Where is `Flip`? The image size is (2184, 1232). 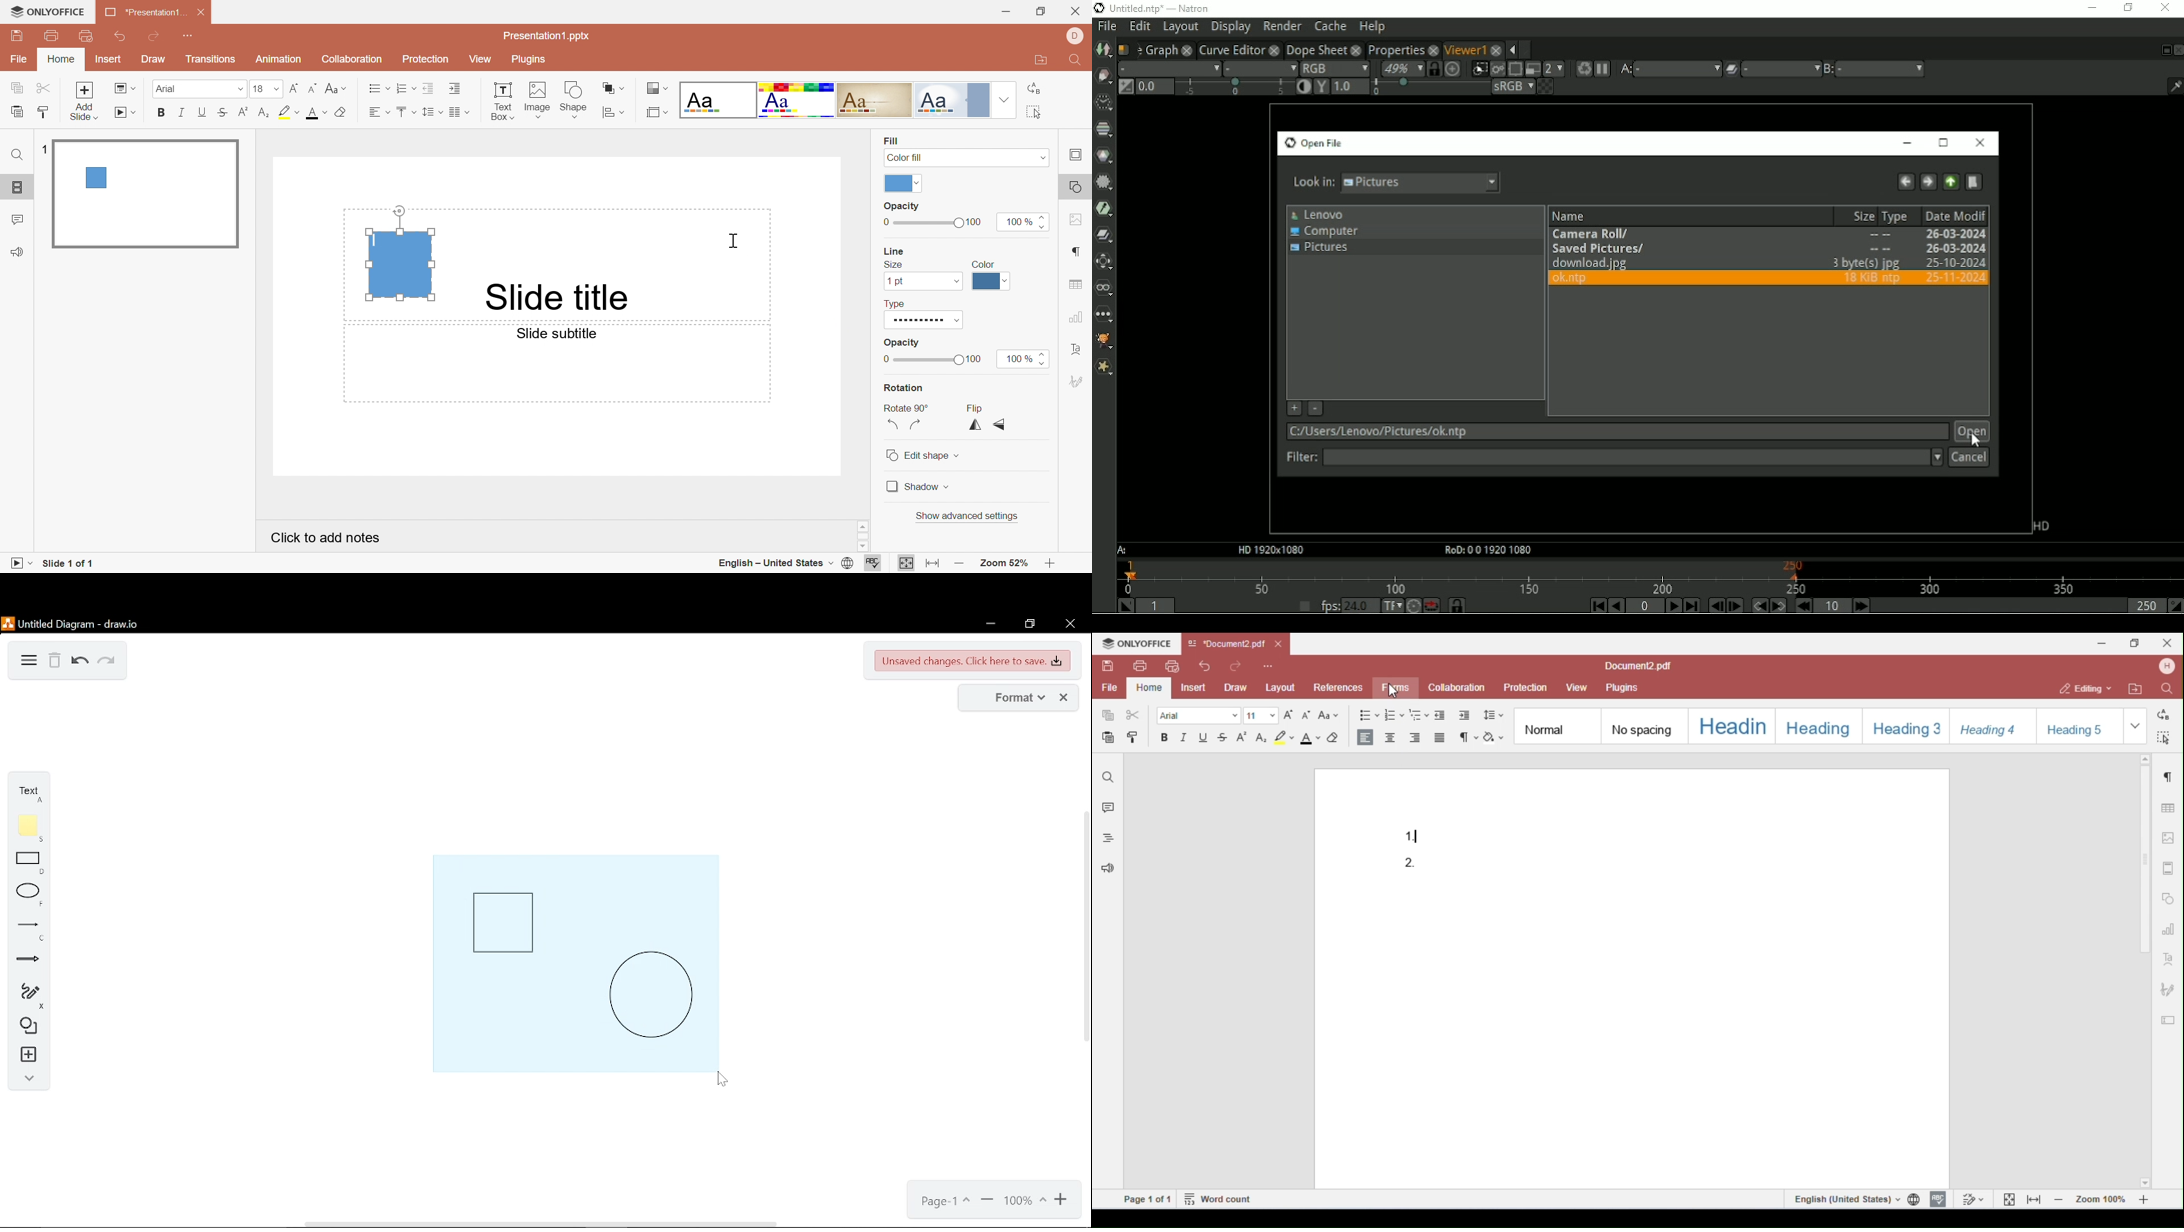
Flip is located at coordinates (973, 408).